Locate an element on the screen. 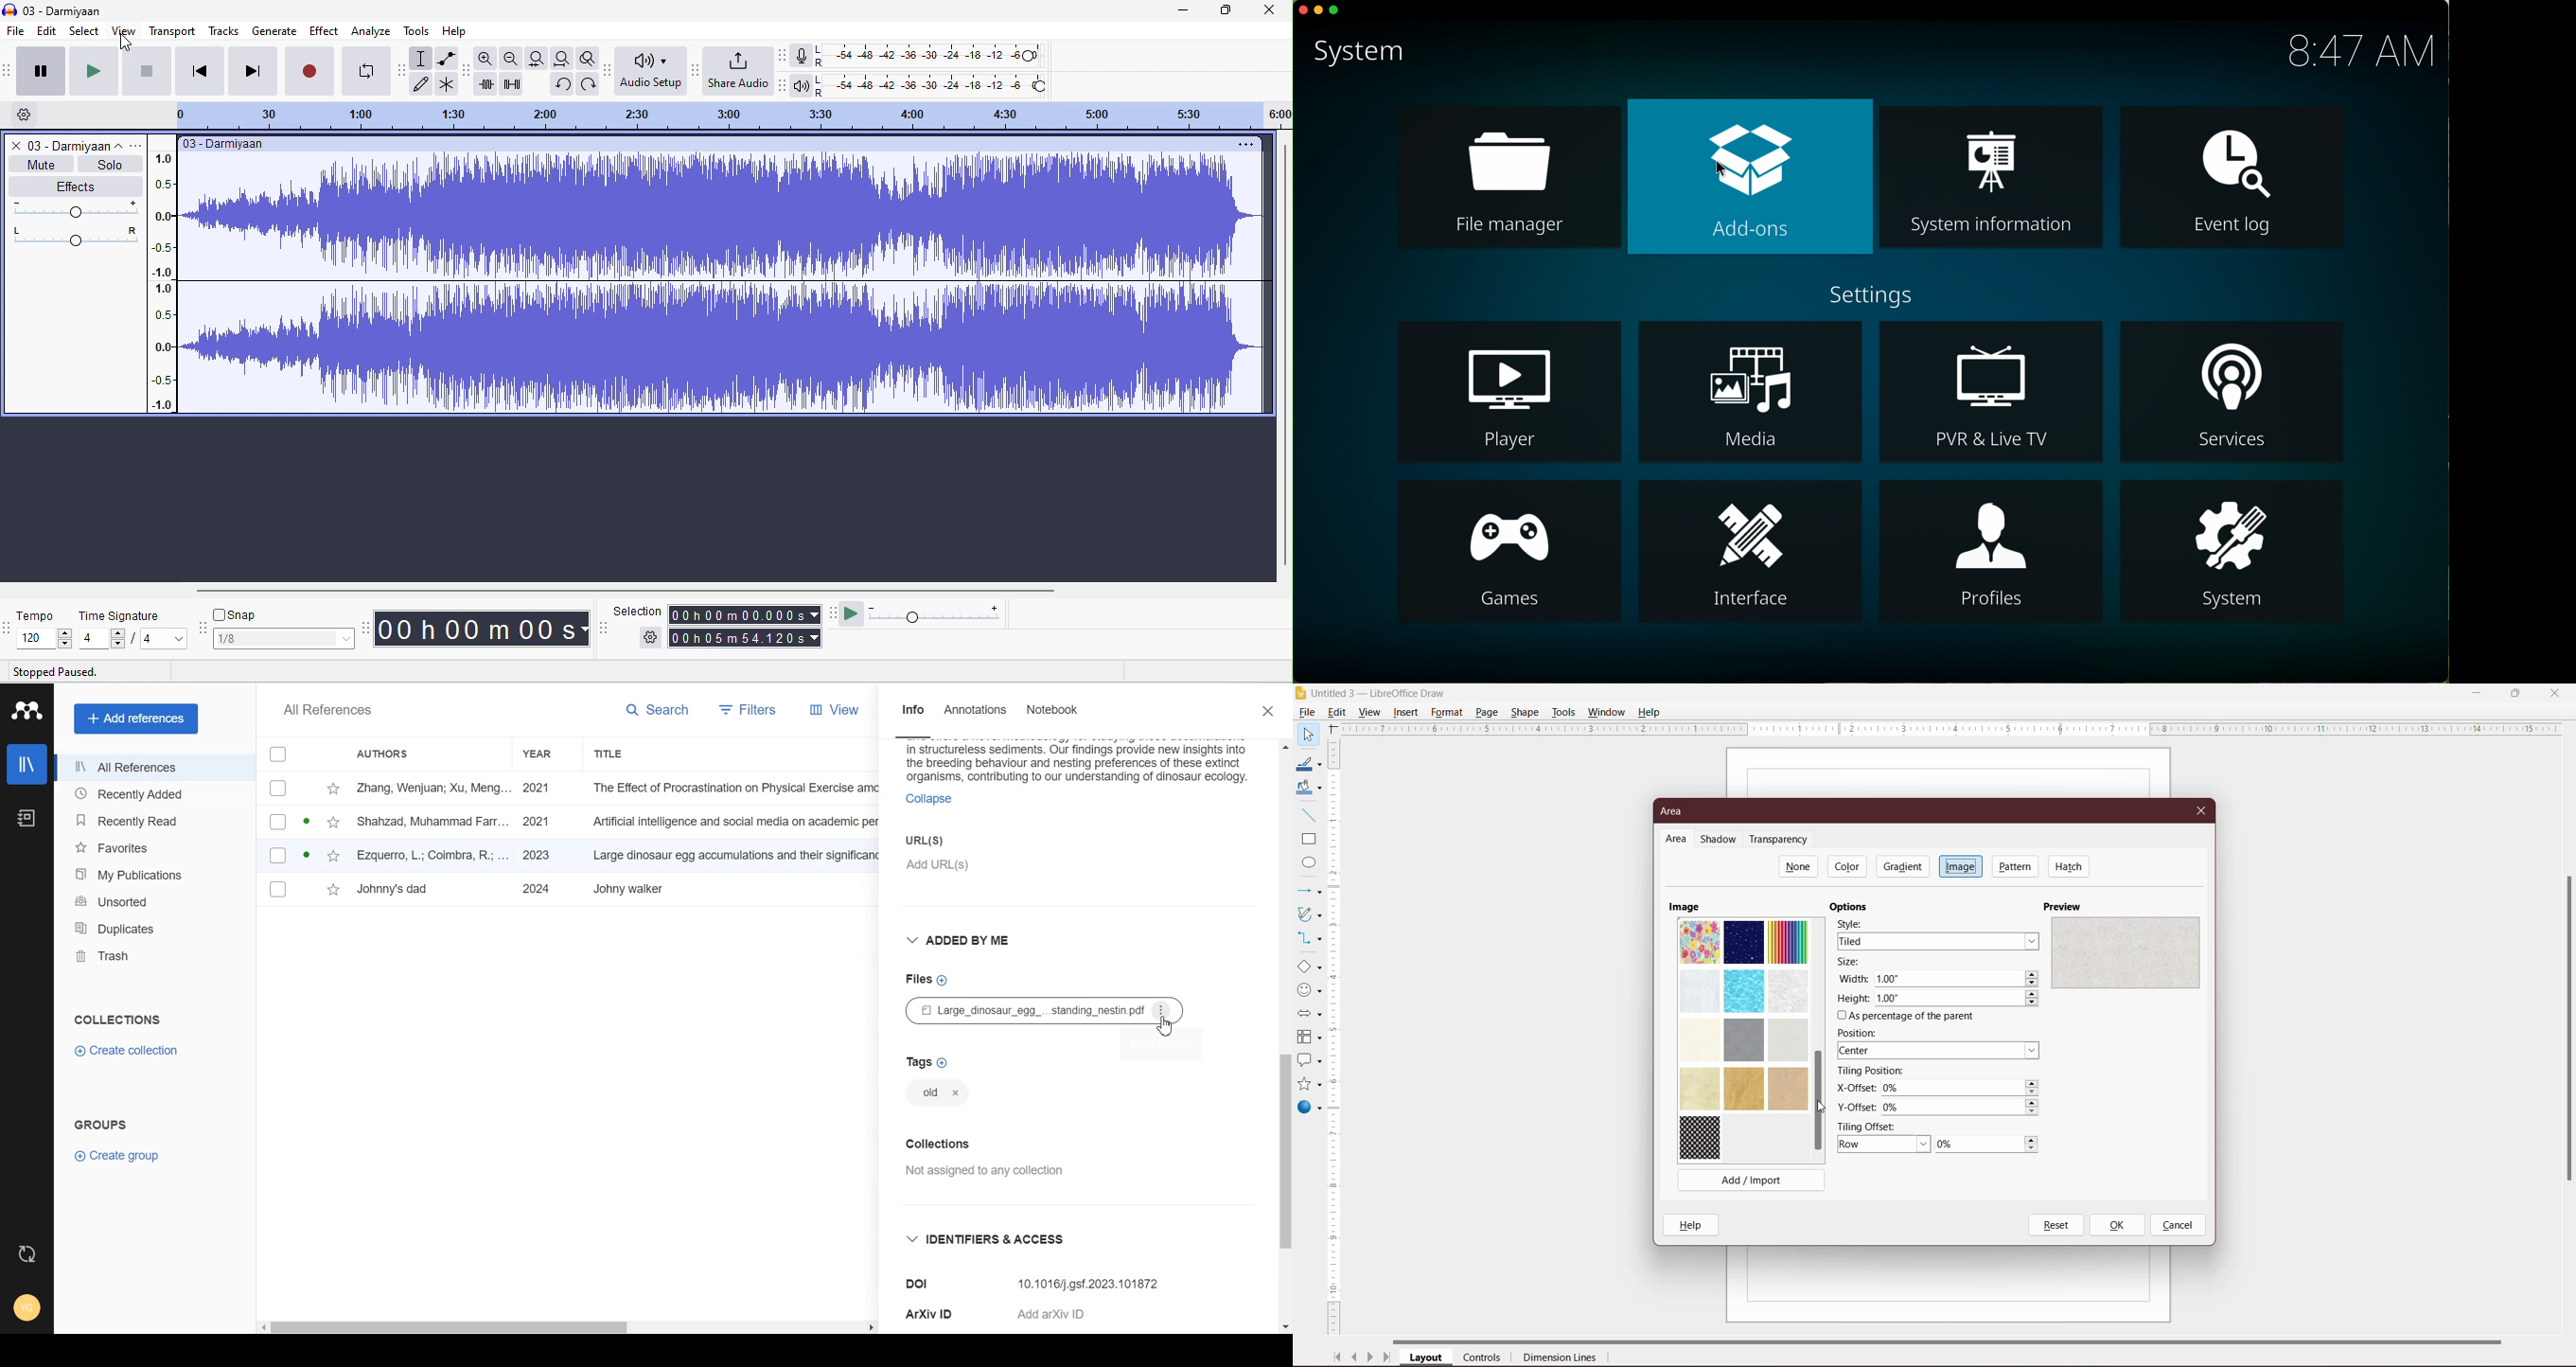 This screenshot has width=2576, height=1372. Scroll to next page is located at coordinates (1370, 1359).